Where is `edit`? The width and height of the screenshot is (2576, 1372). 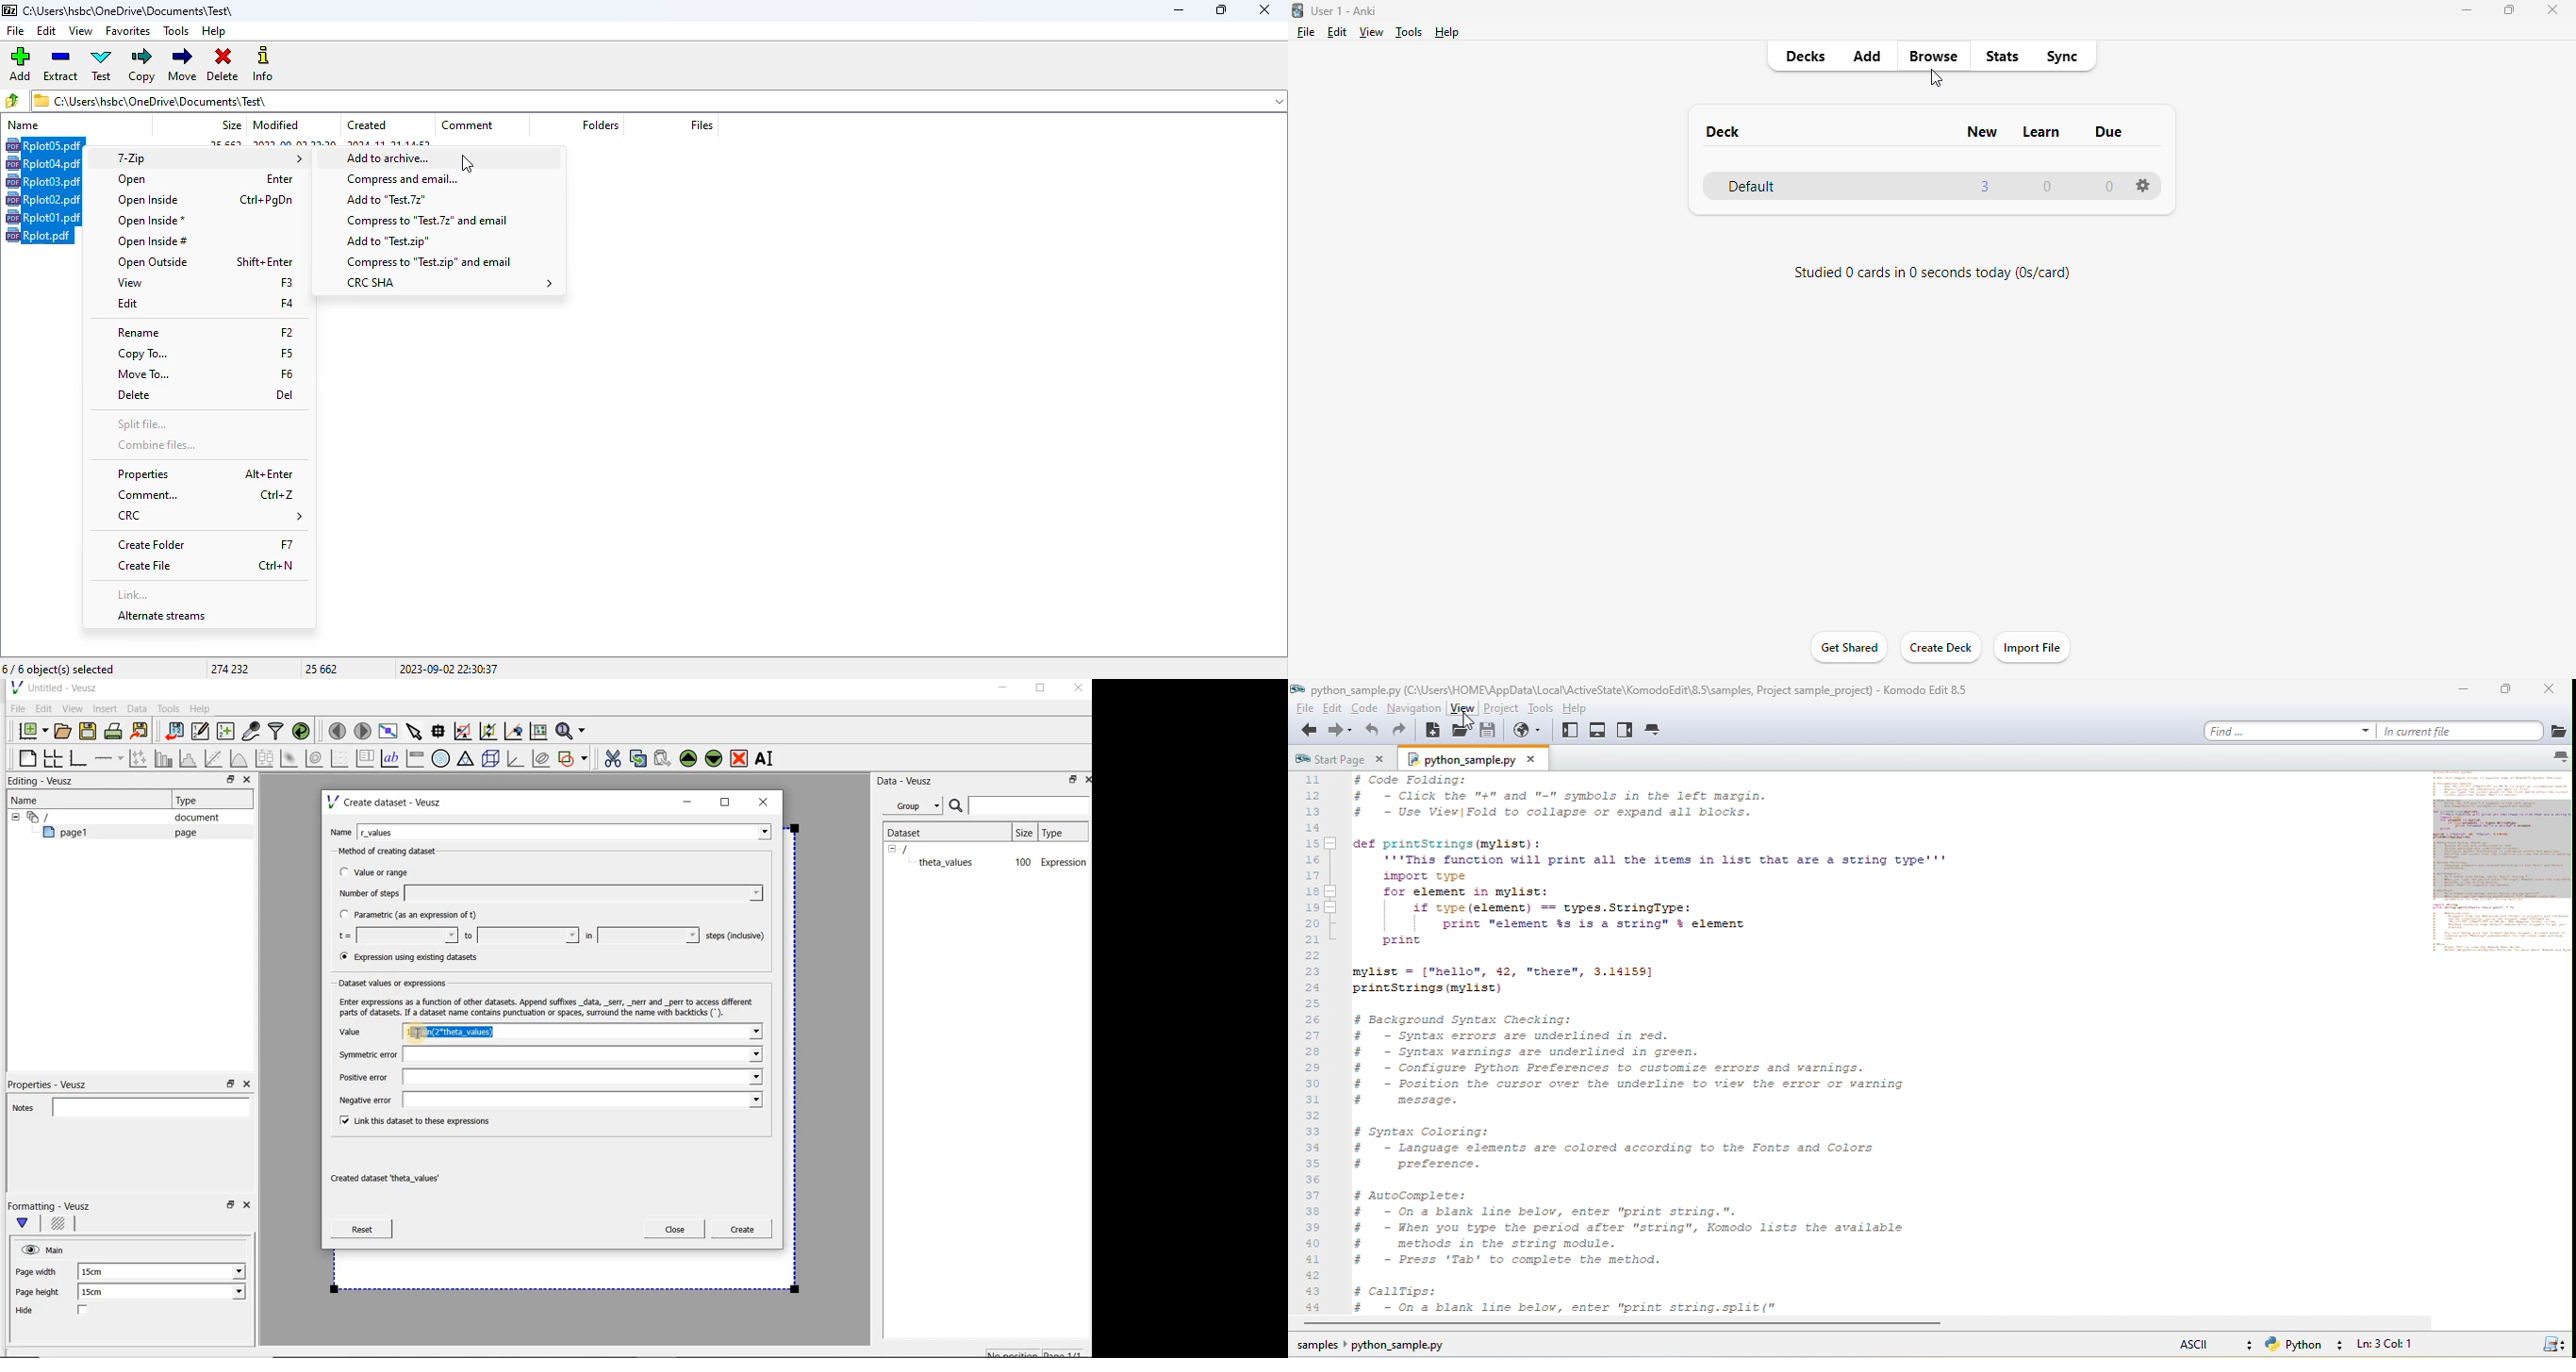 edit is located at coordinates (1337, 32).